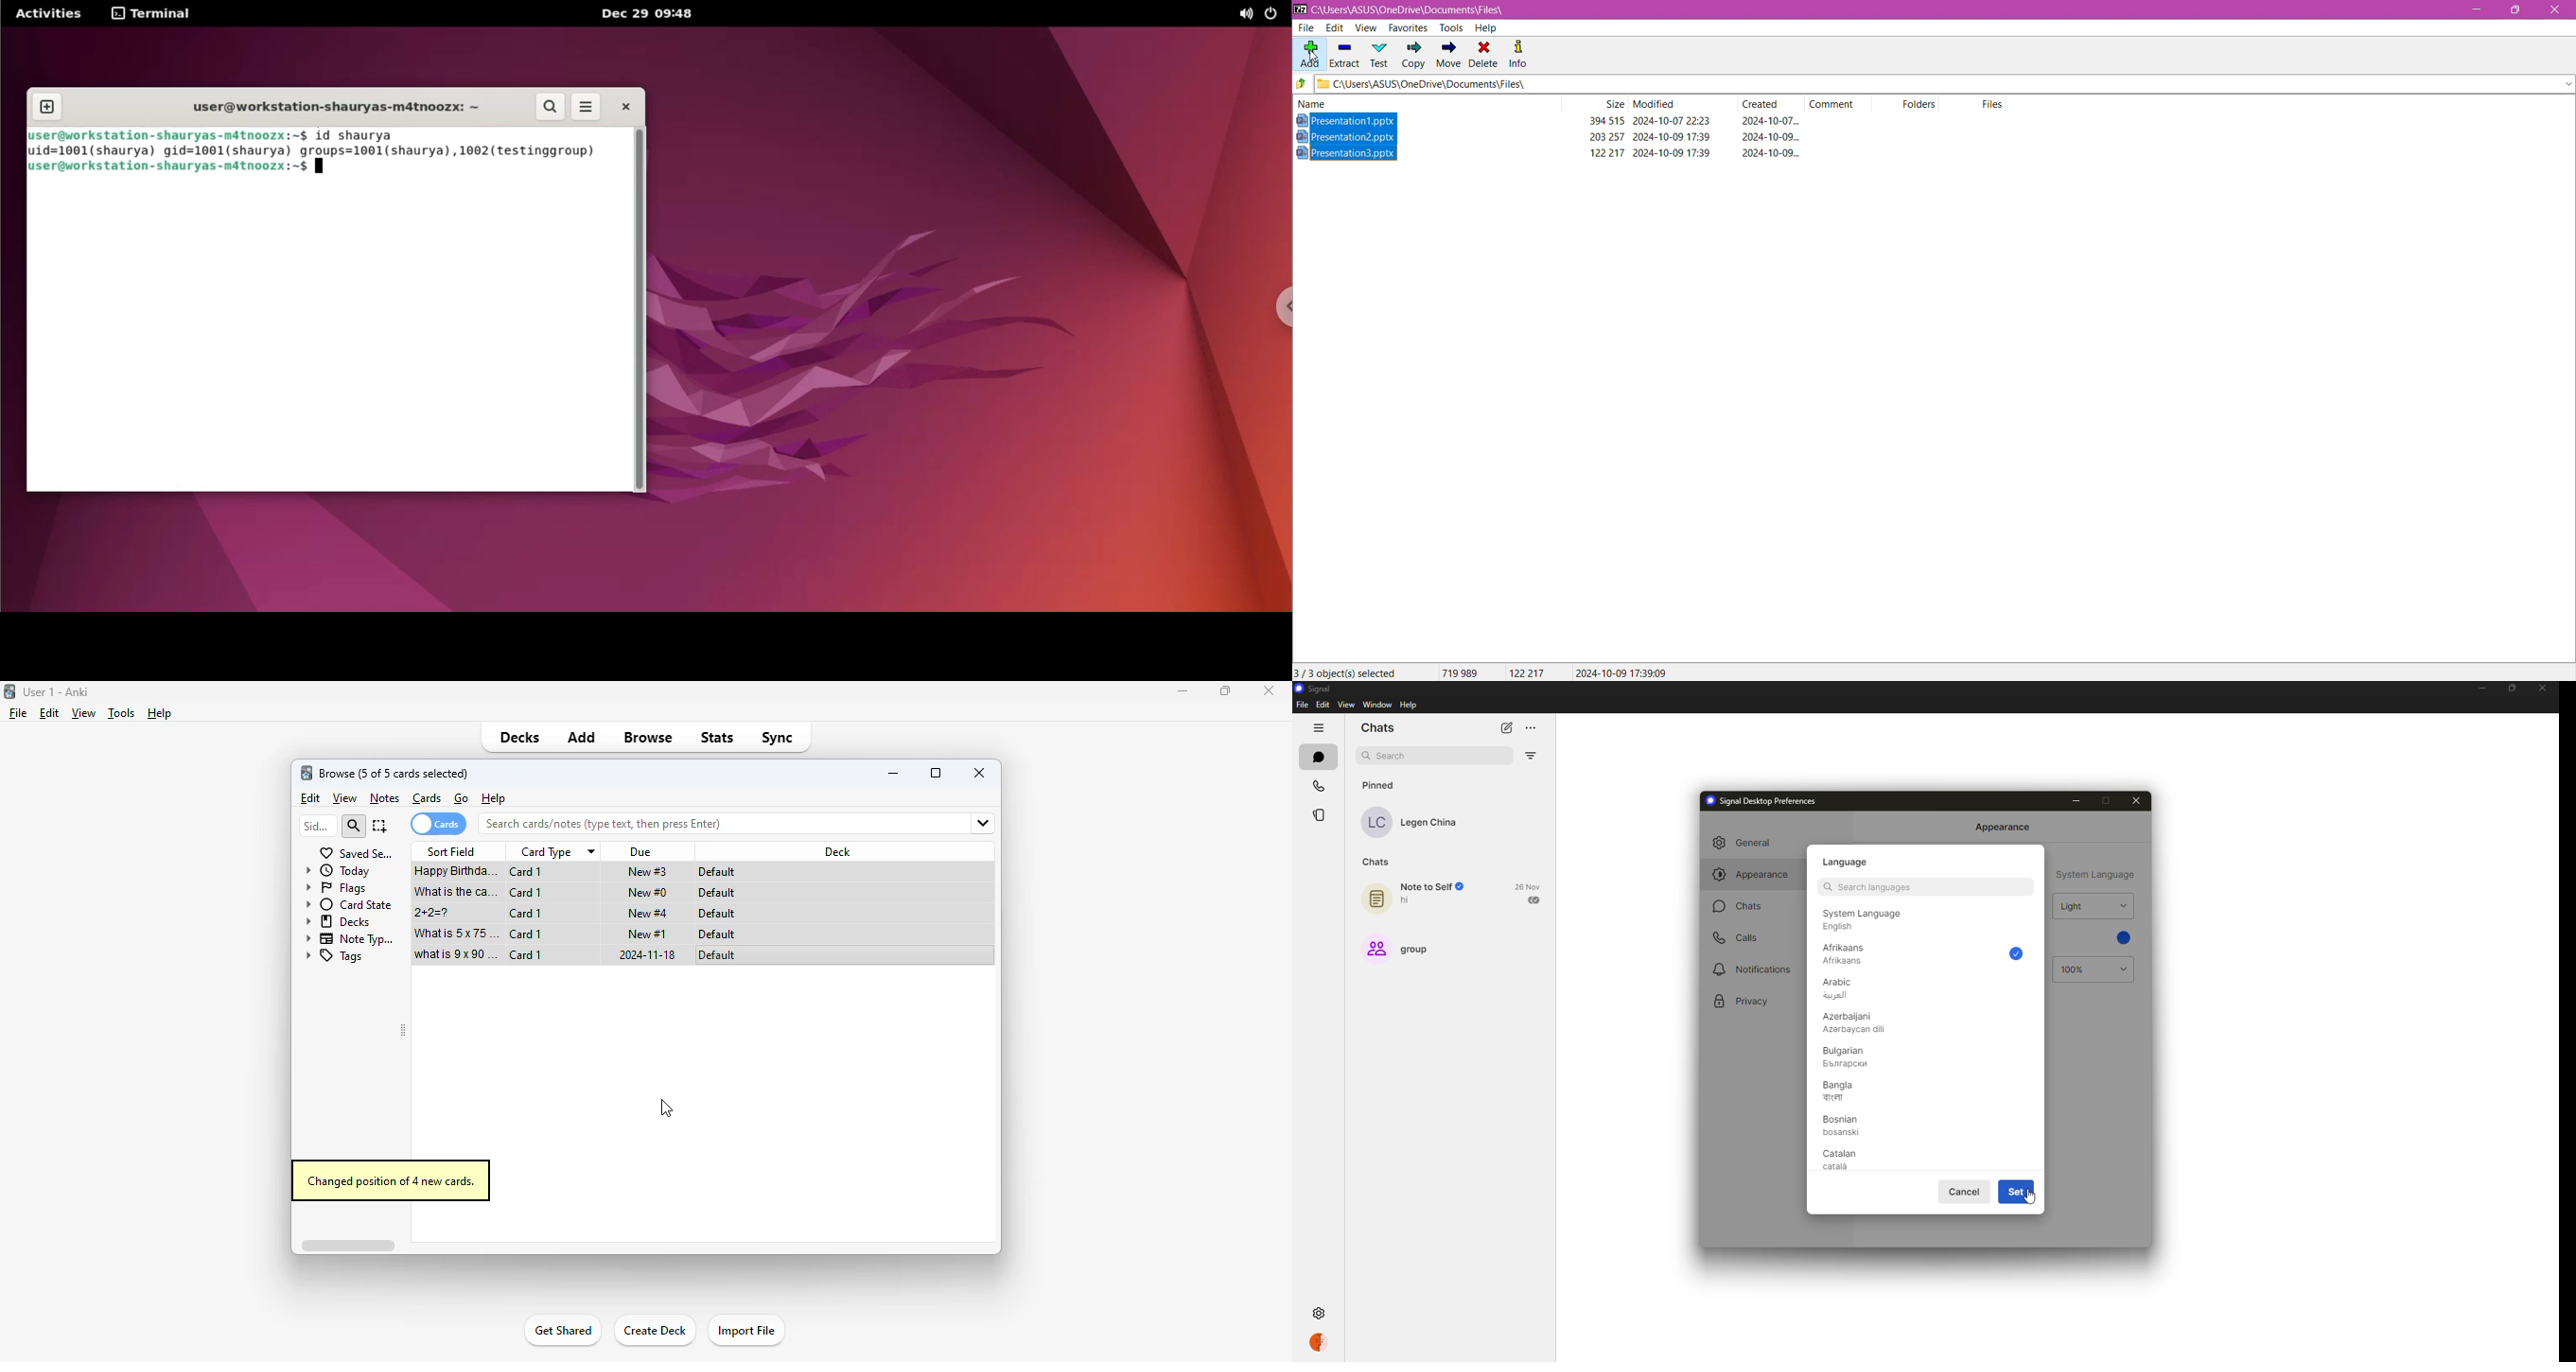  What do you see at coordinates (380, 826) in the screenshot?
I see `select` at bounding box center [380, 826].